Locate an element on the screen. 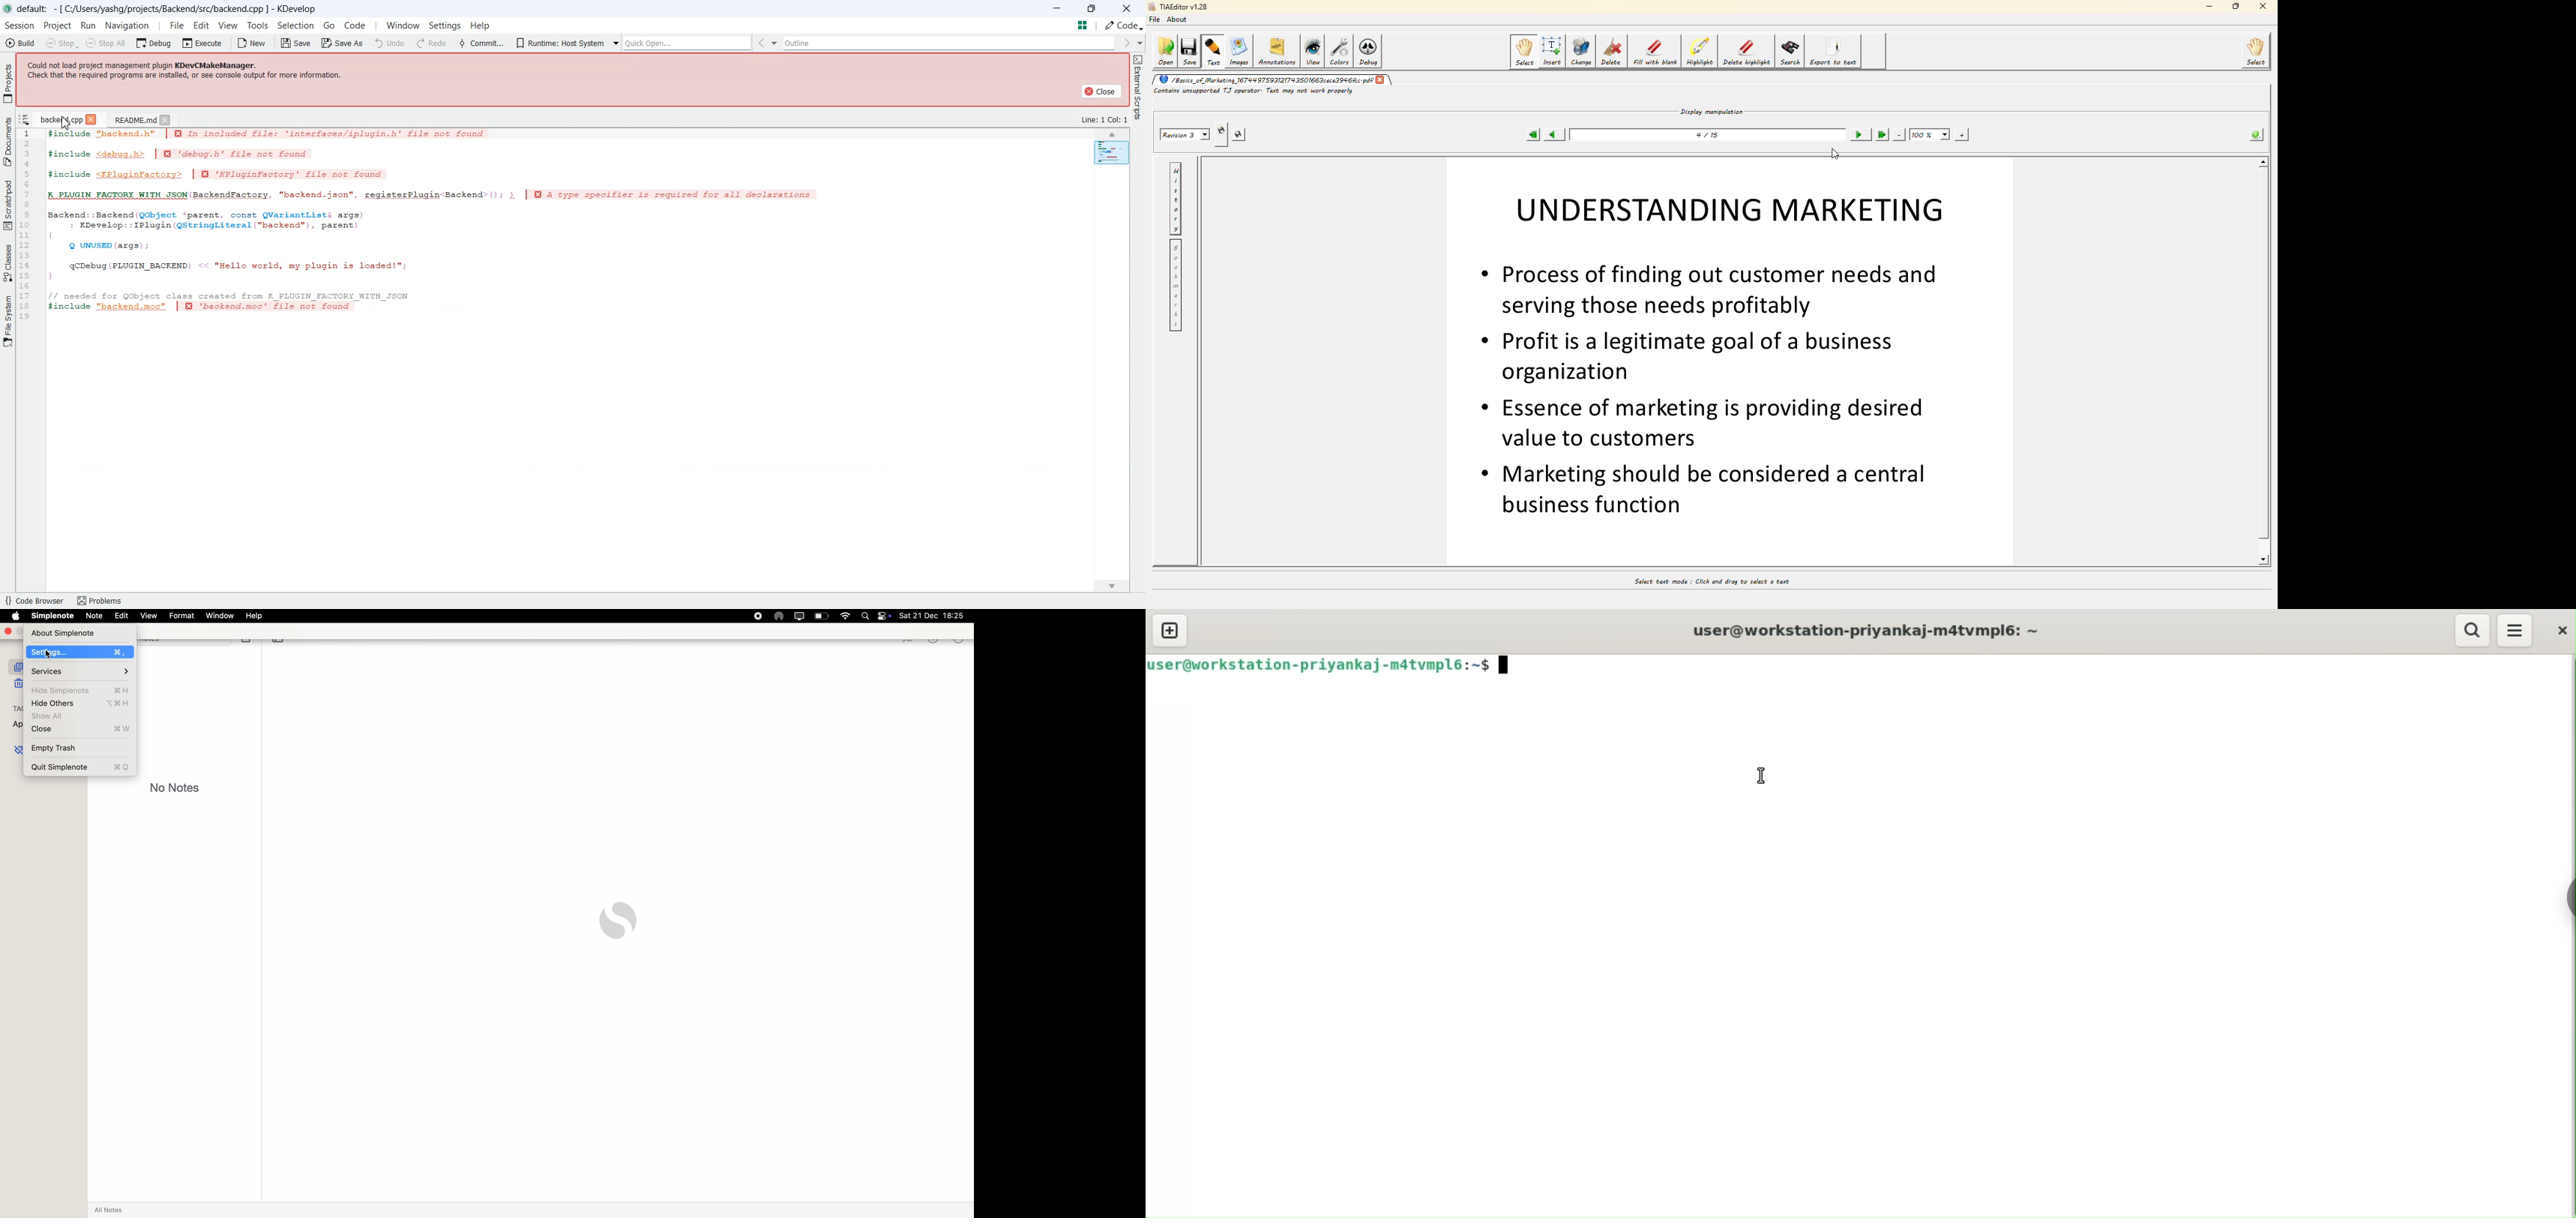 Image resolution: width=2576 pixels, height=1232 pixels. Code is located at coordinates (1116, 25).